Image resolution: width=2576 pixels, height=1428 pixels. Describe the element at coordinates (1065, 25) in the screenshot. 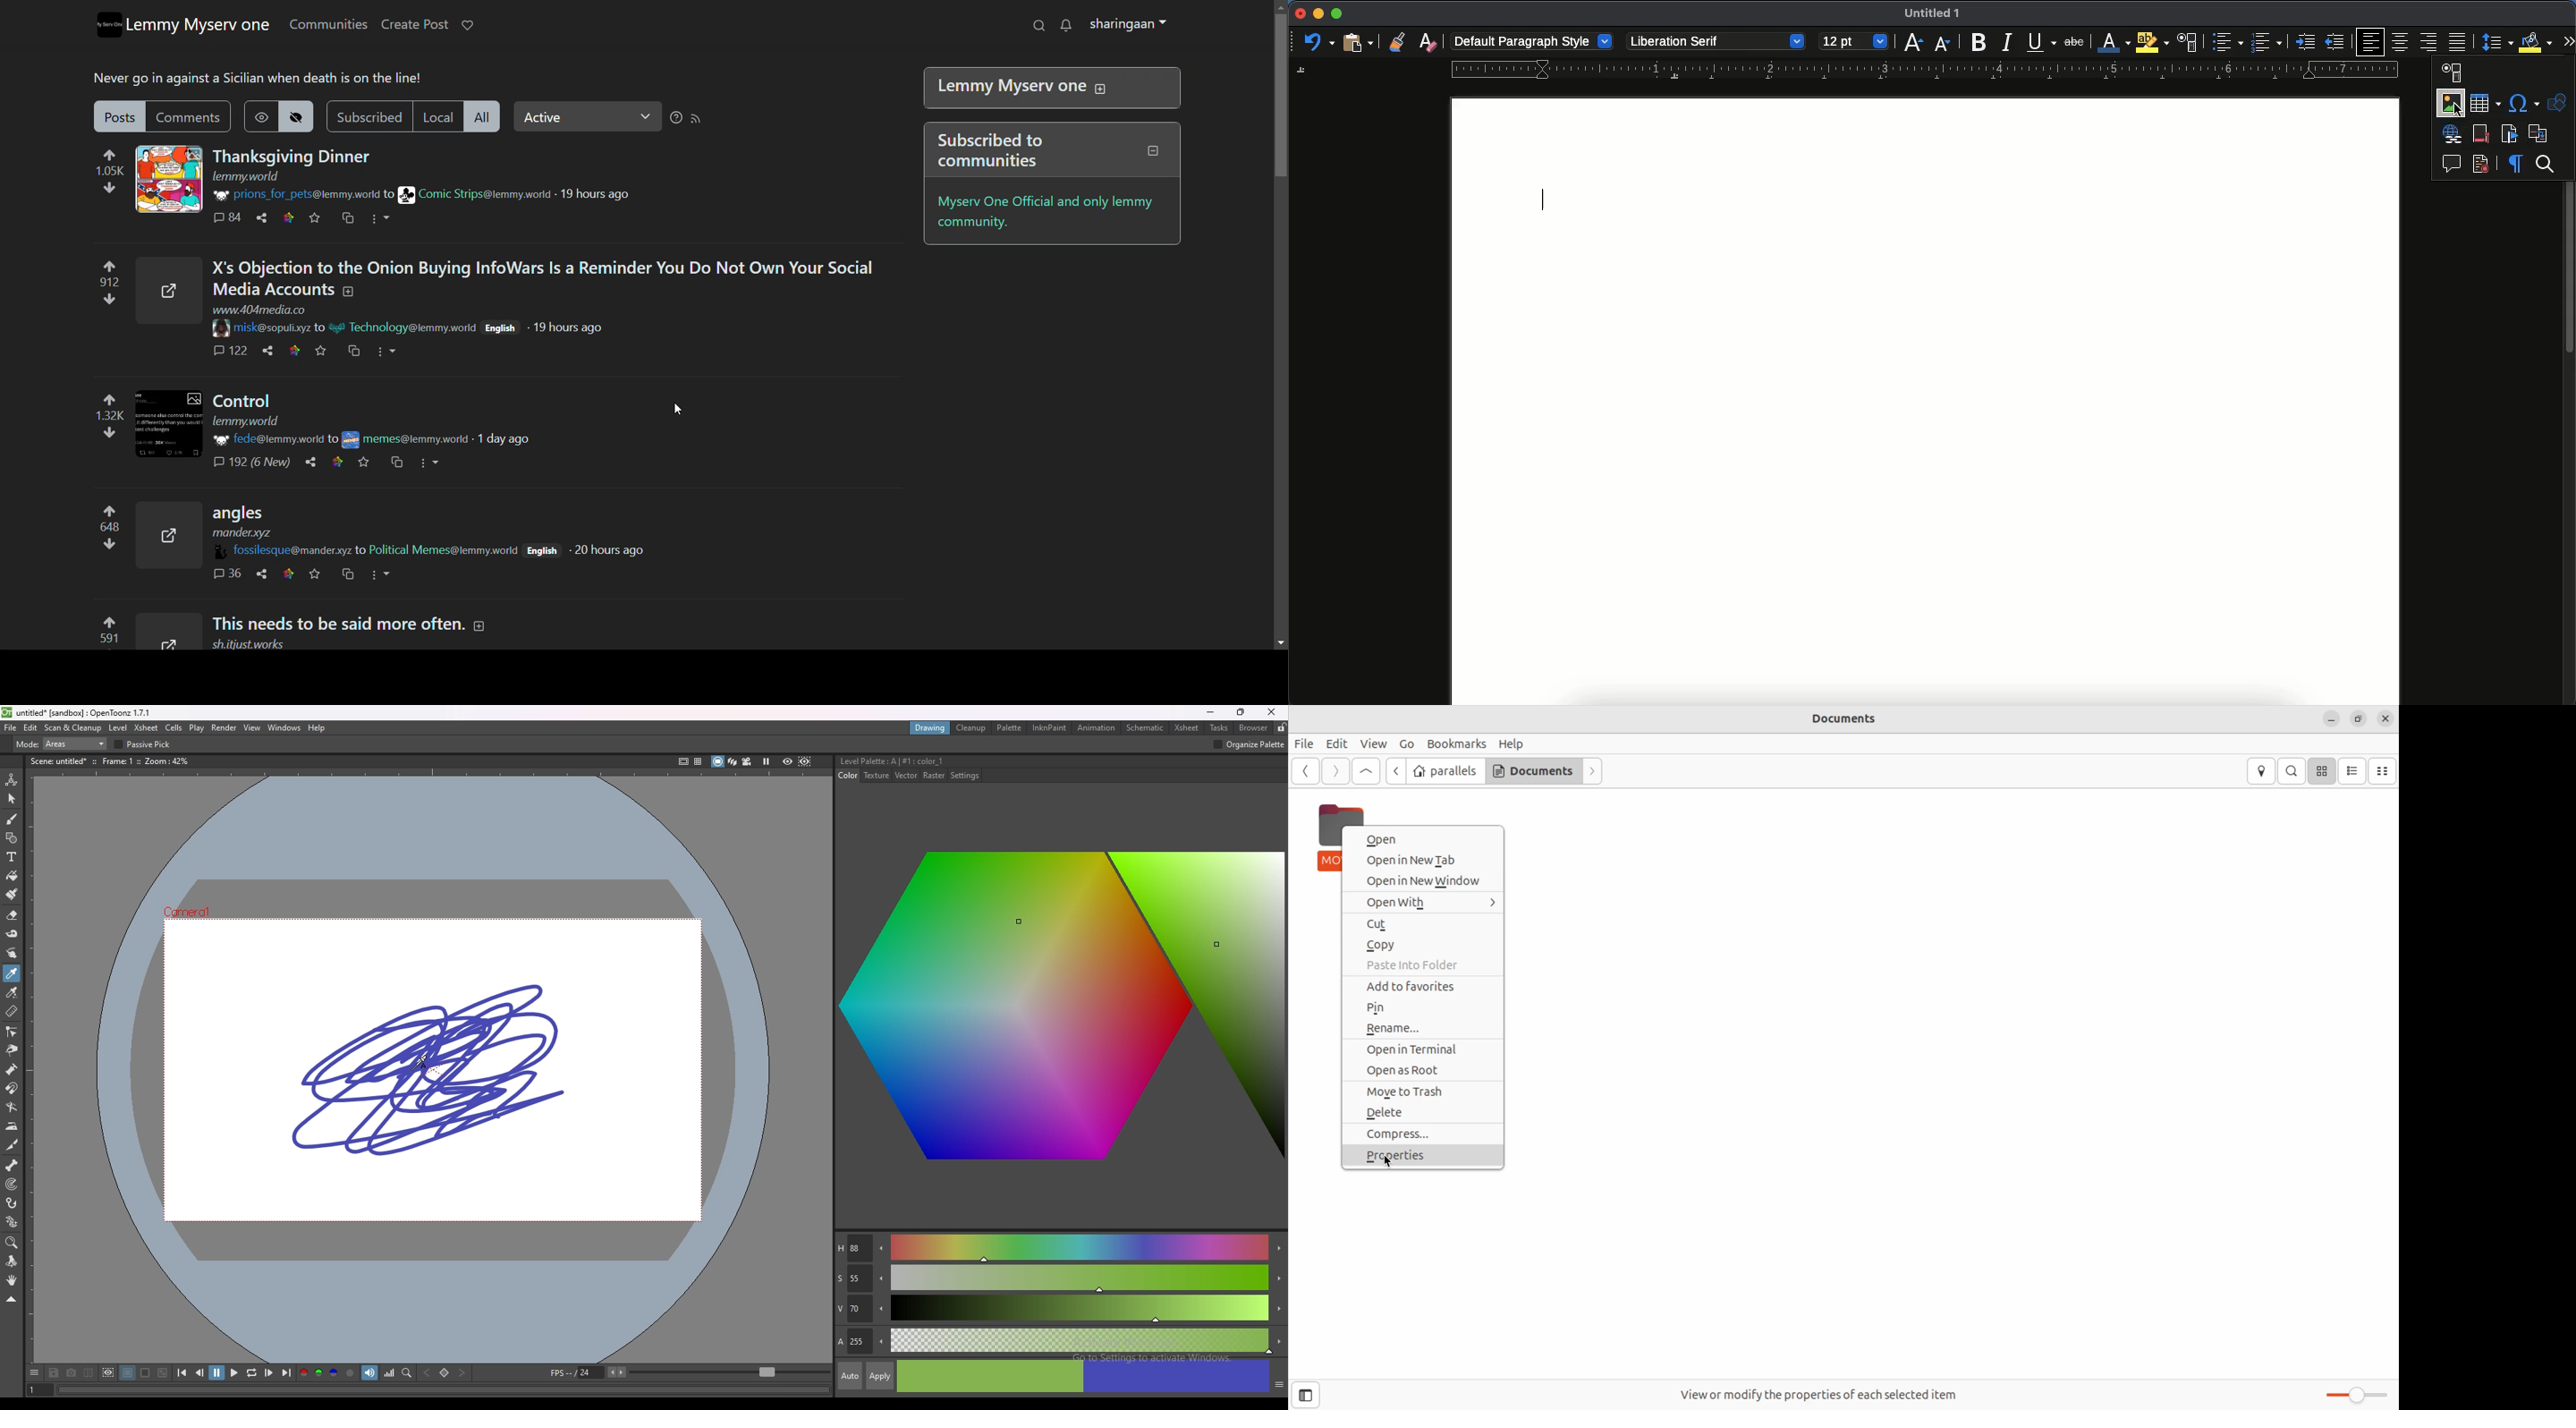

I see `notifications` at that location.